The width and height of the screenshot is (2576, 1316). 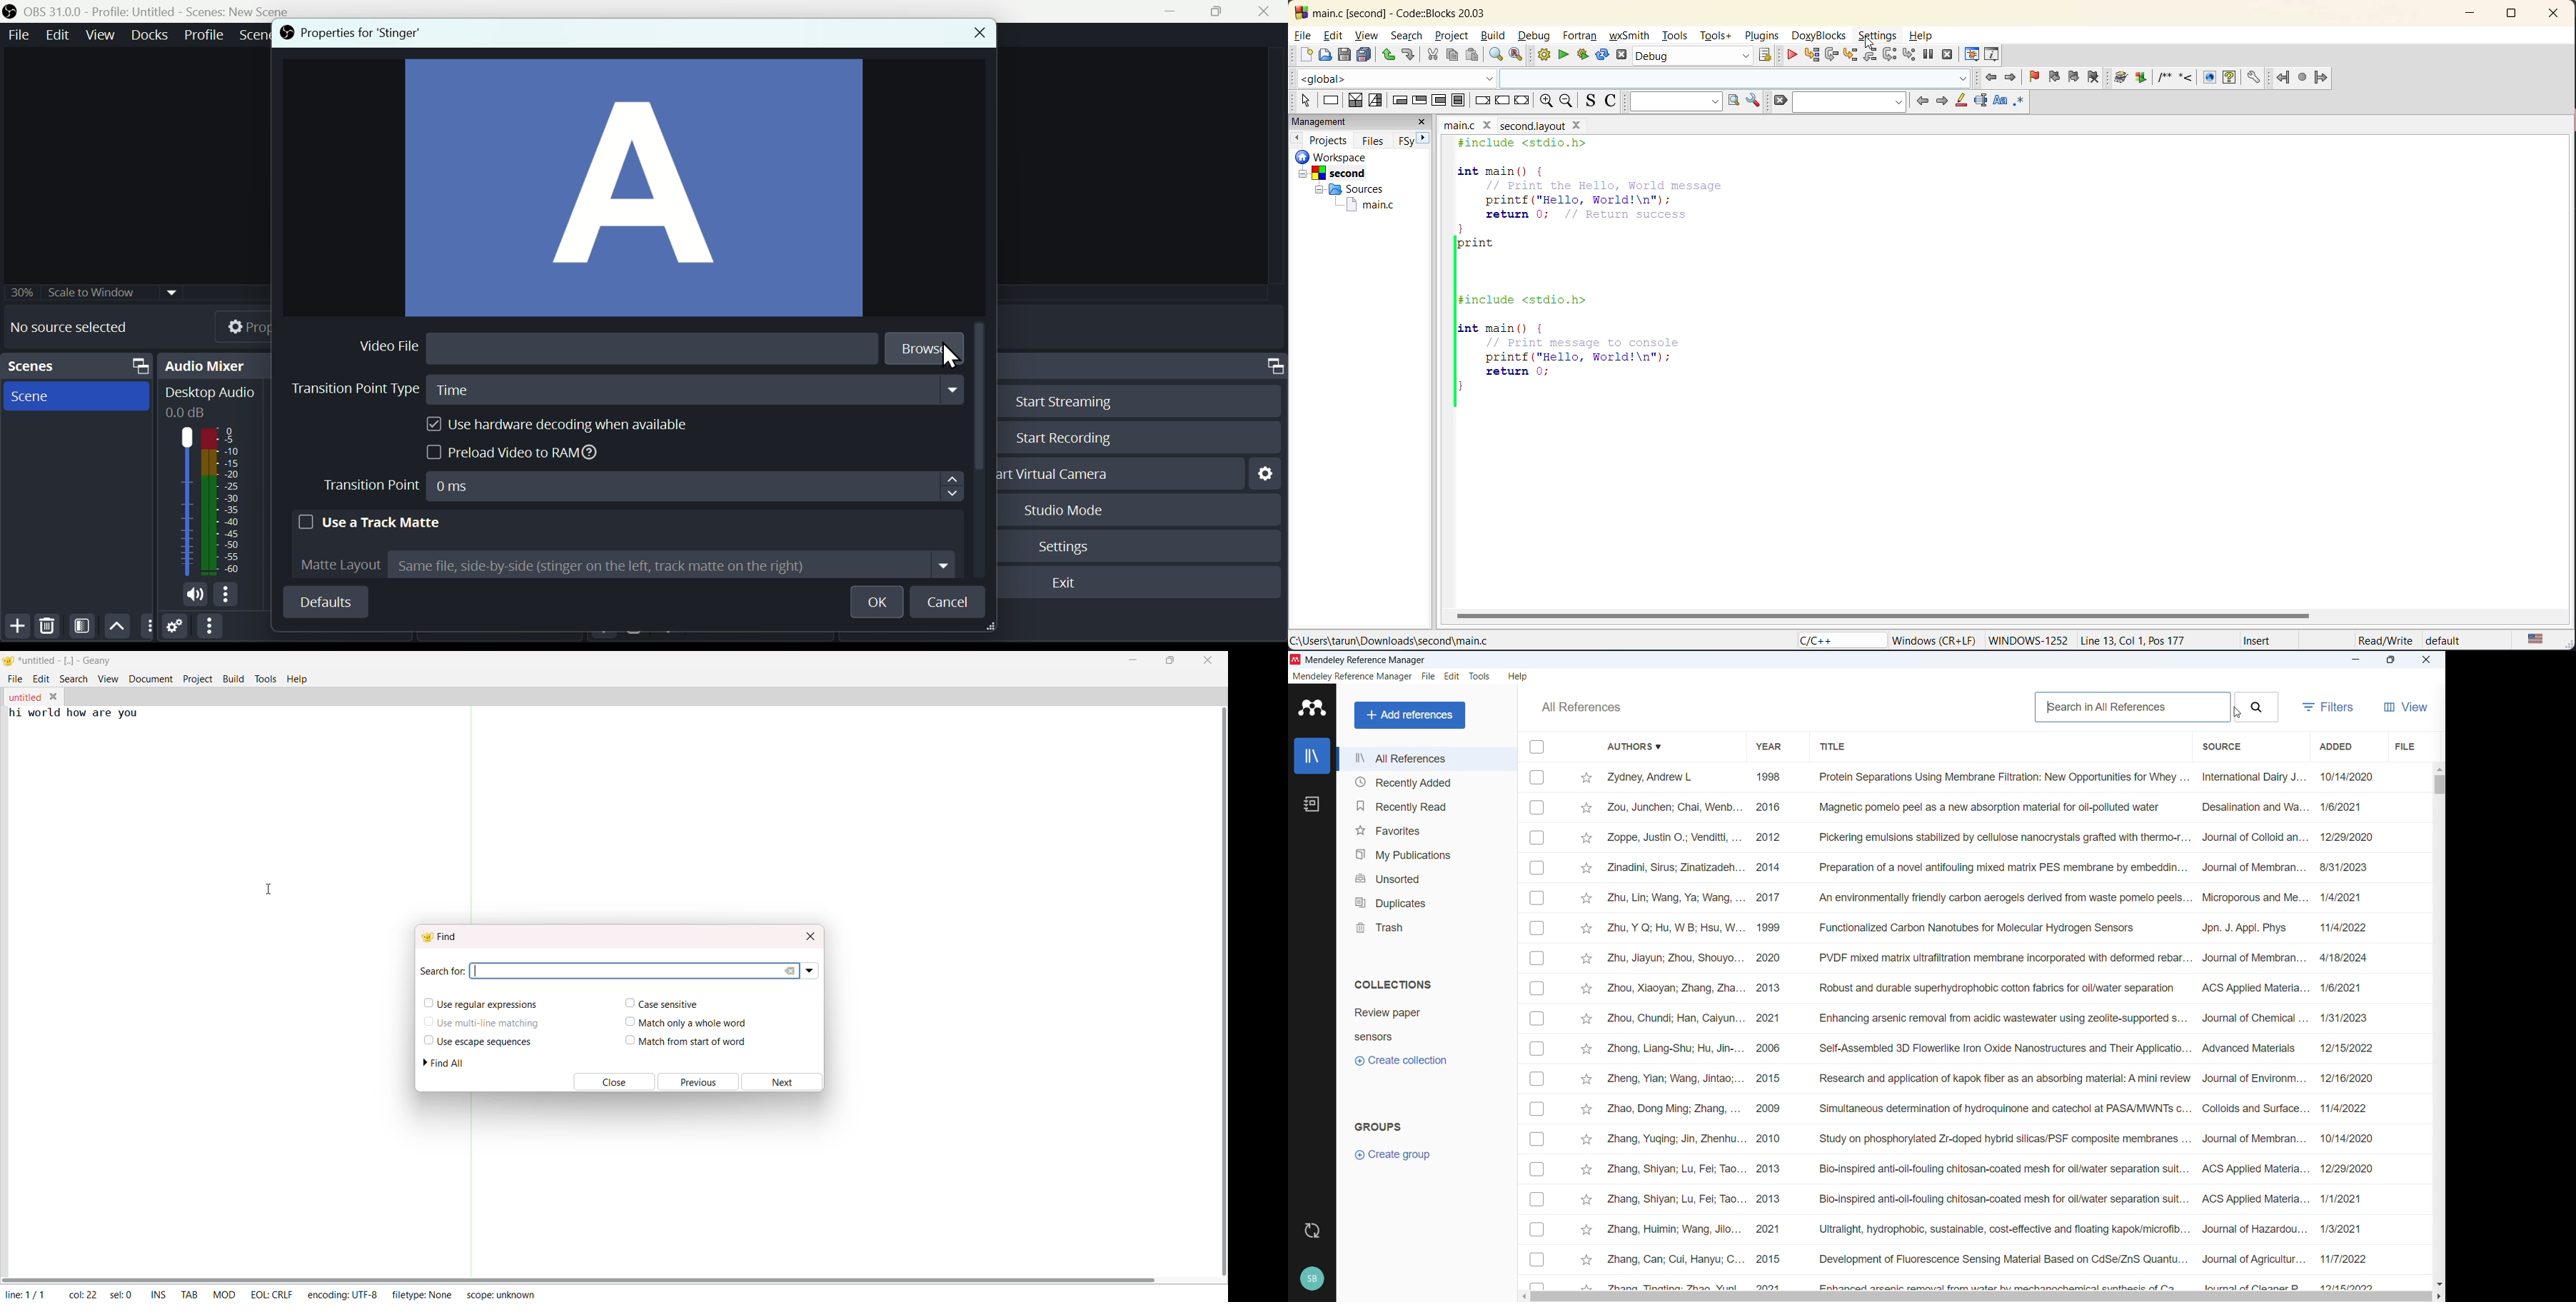 What do you see at coordinates (1399, 99) in the screenshot?
I see `entry condition loop` at bounding box center [1399, 99].